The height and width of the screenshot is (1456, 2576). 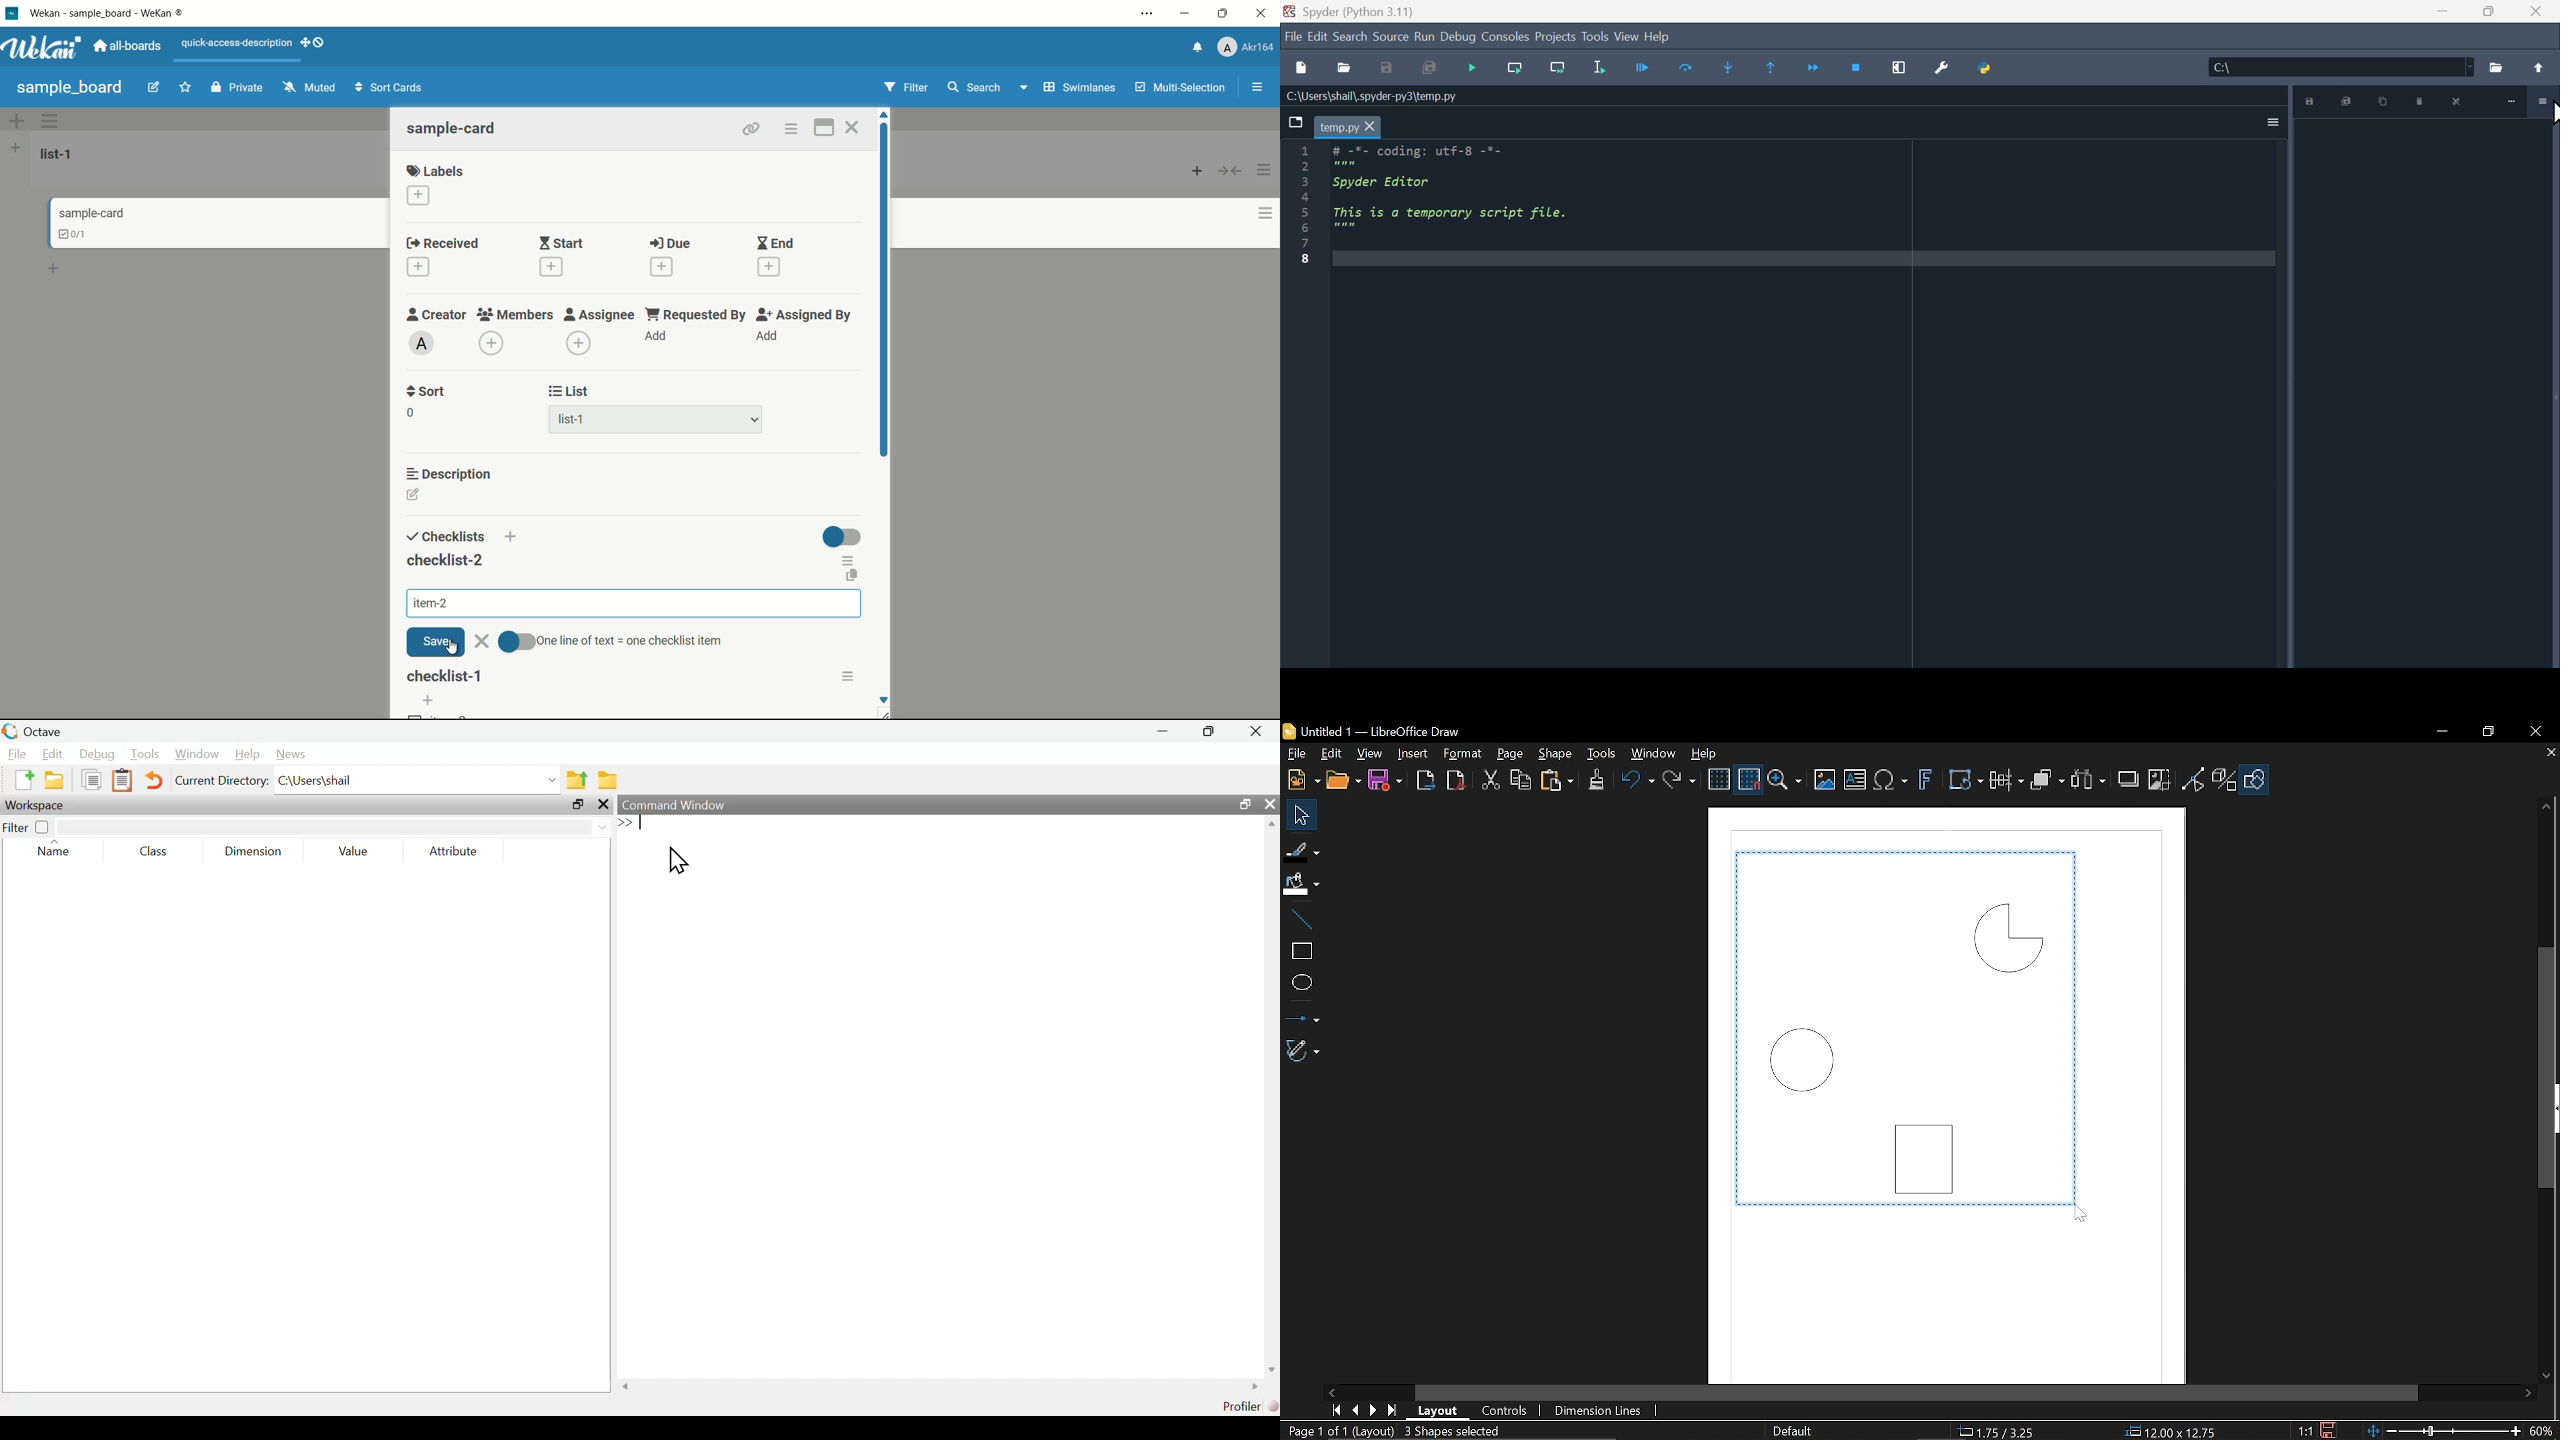 I want to click on Export pdf, so click(x=1454, y=781).